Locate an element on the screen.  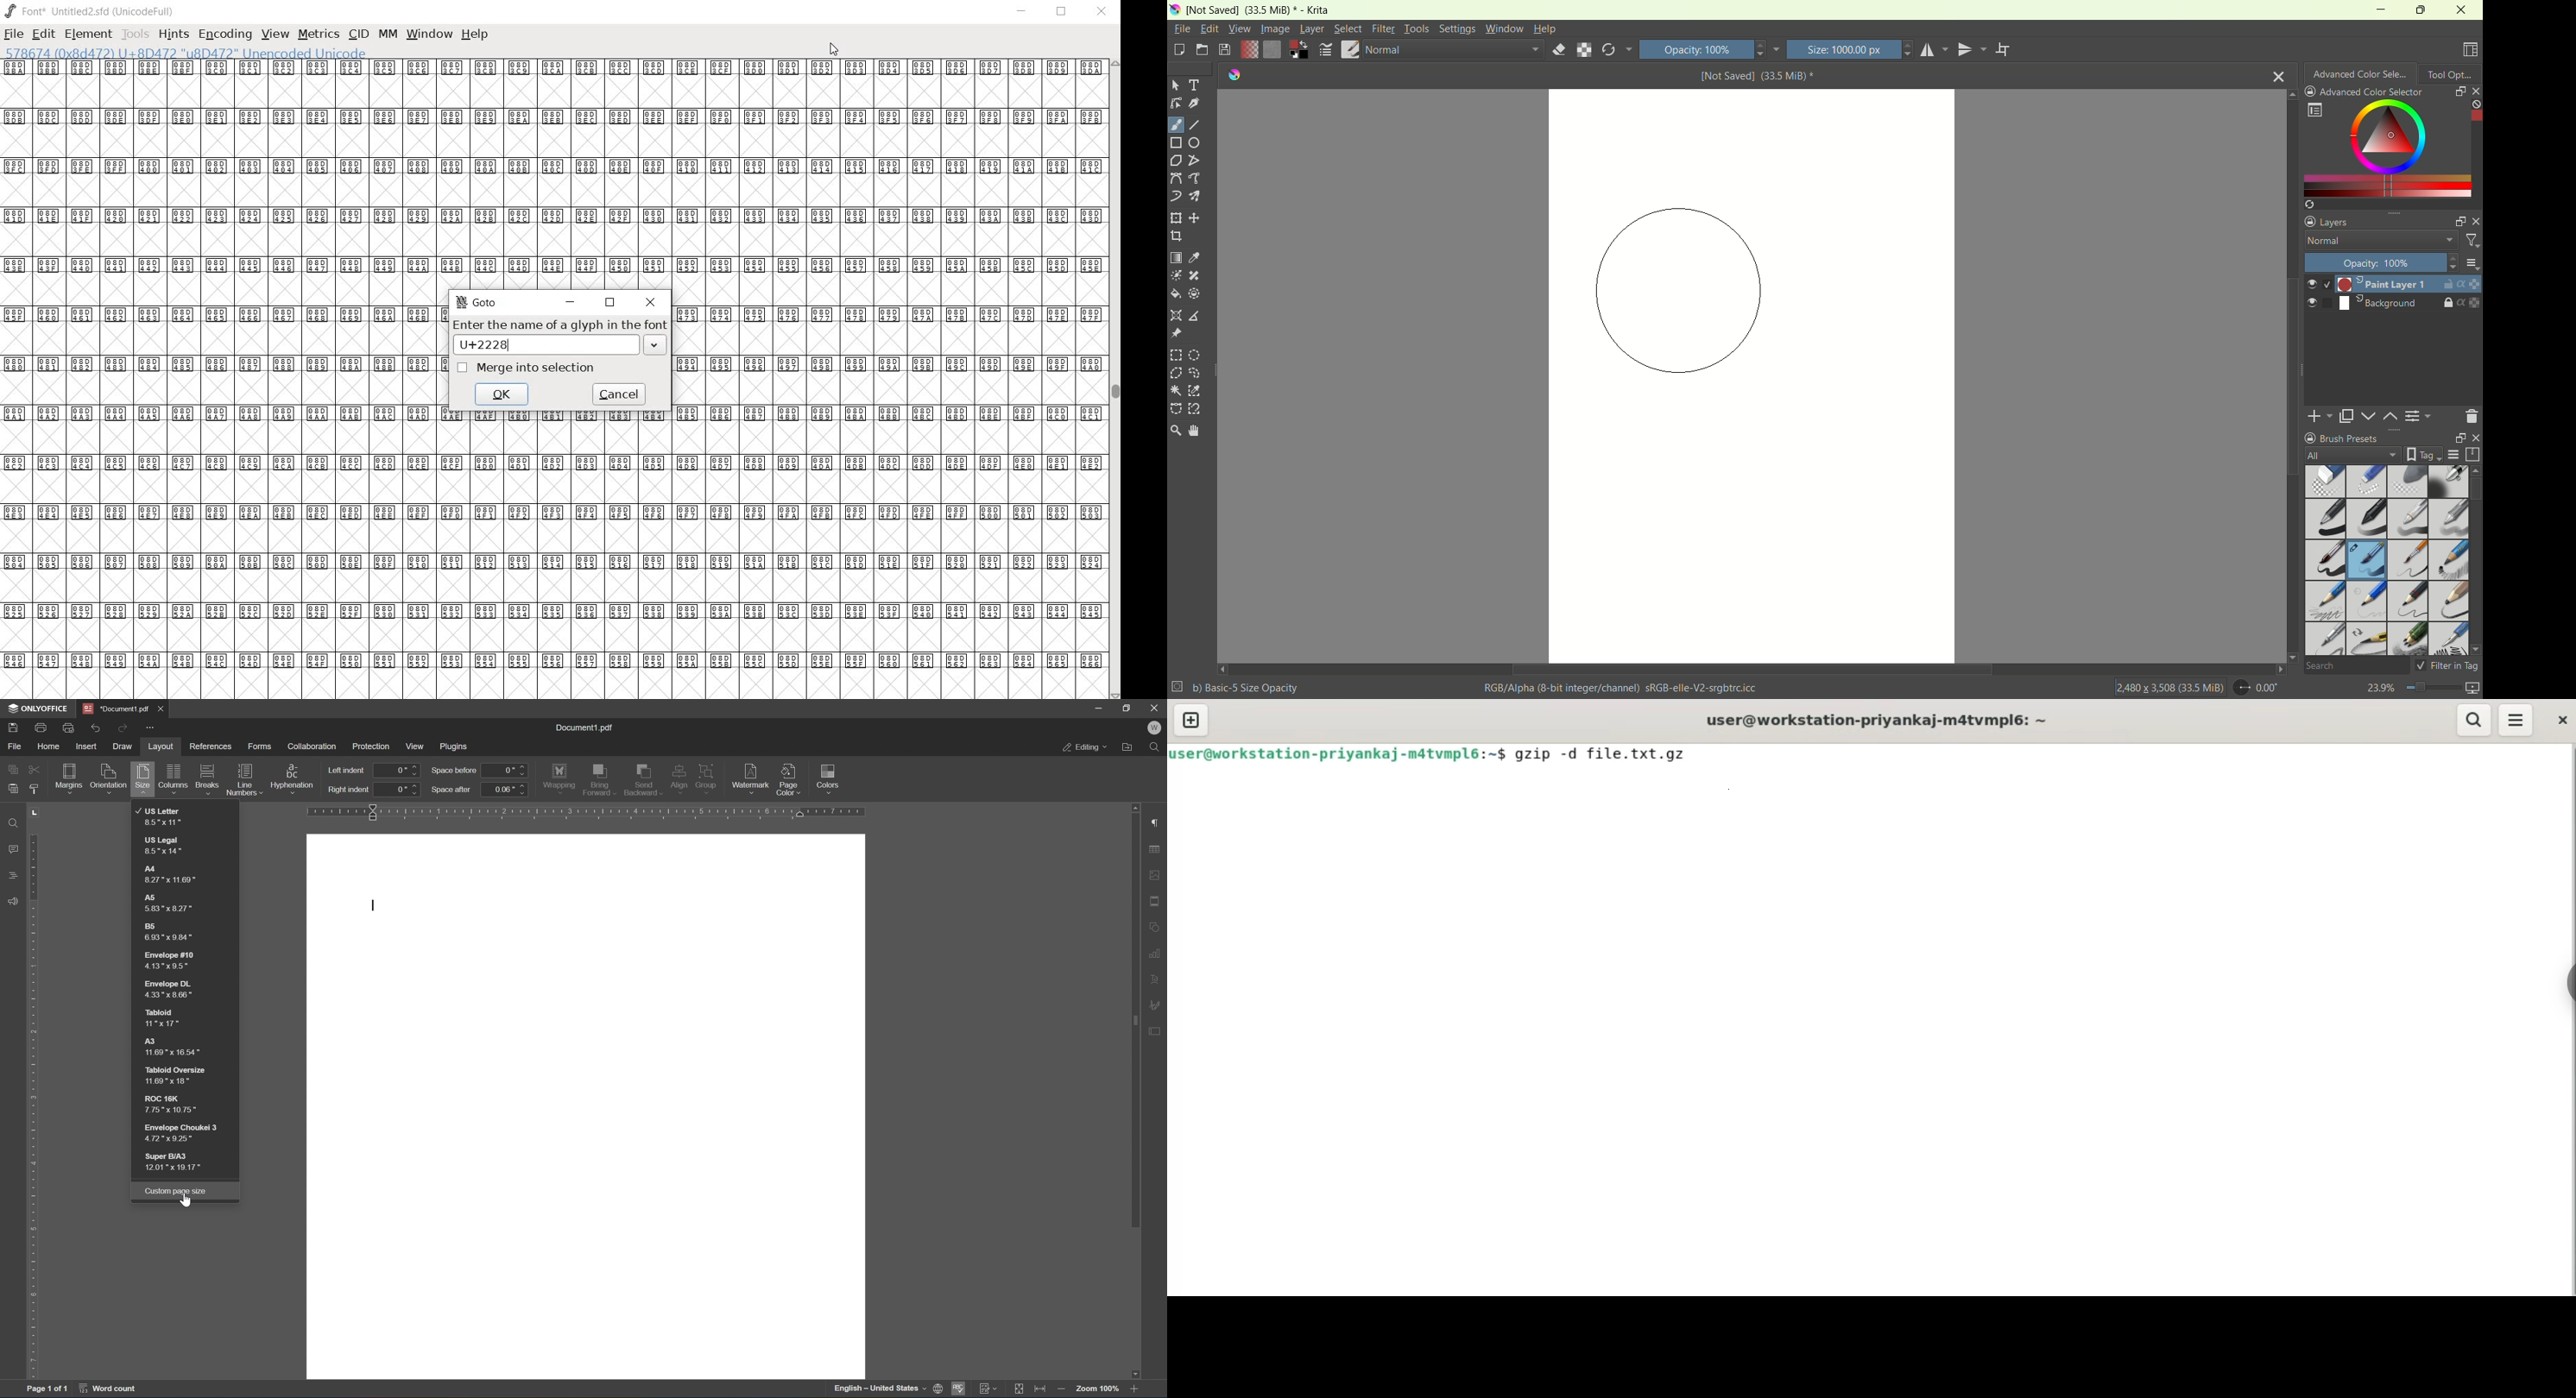
insert is located at coordinates (90, 747).